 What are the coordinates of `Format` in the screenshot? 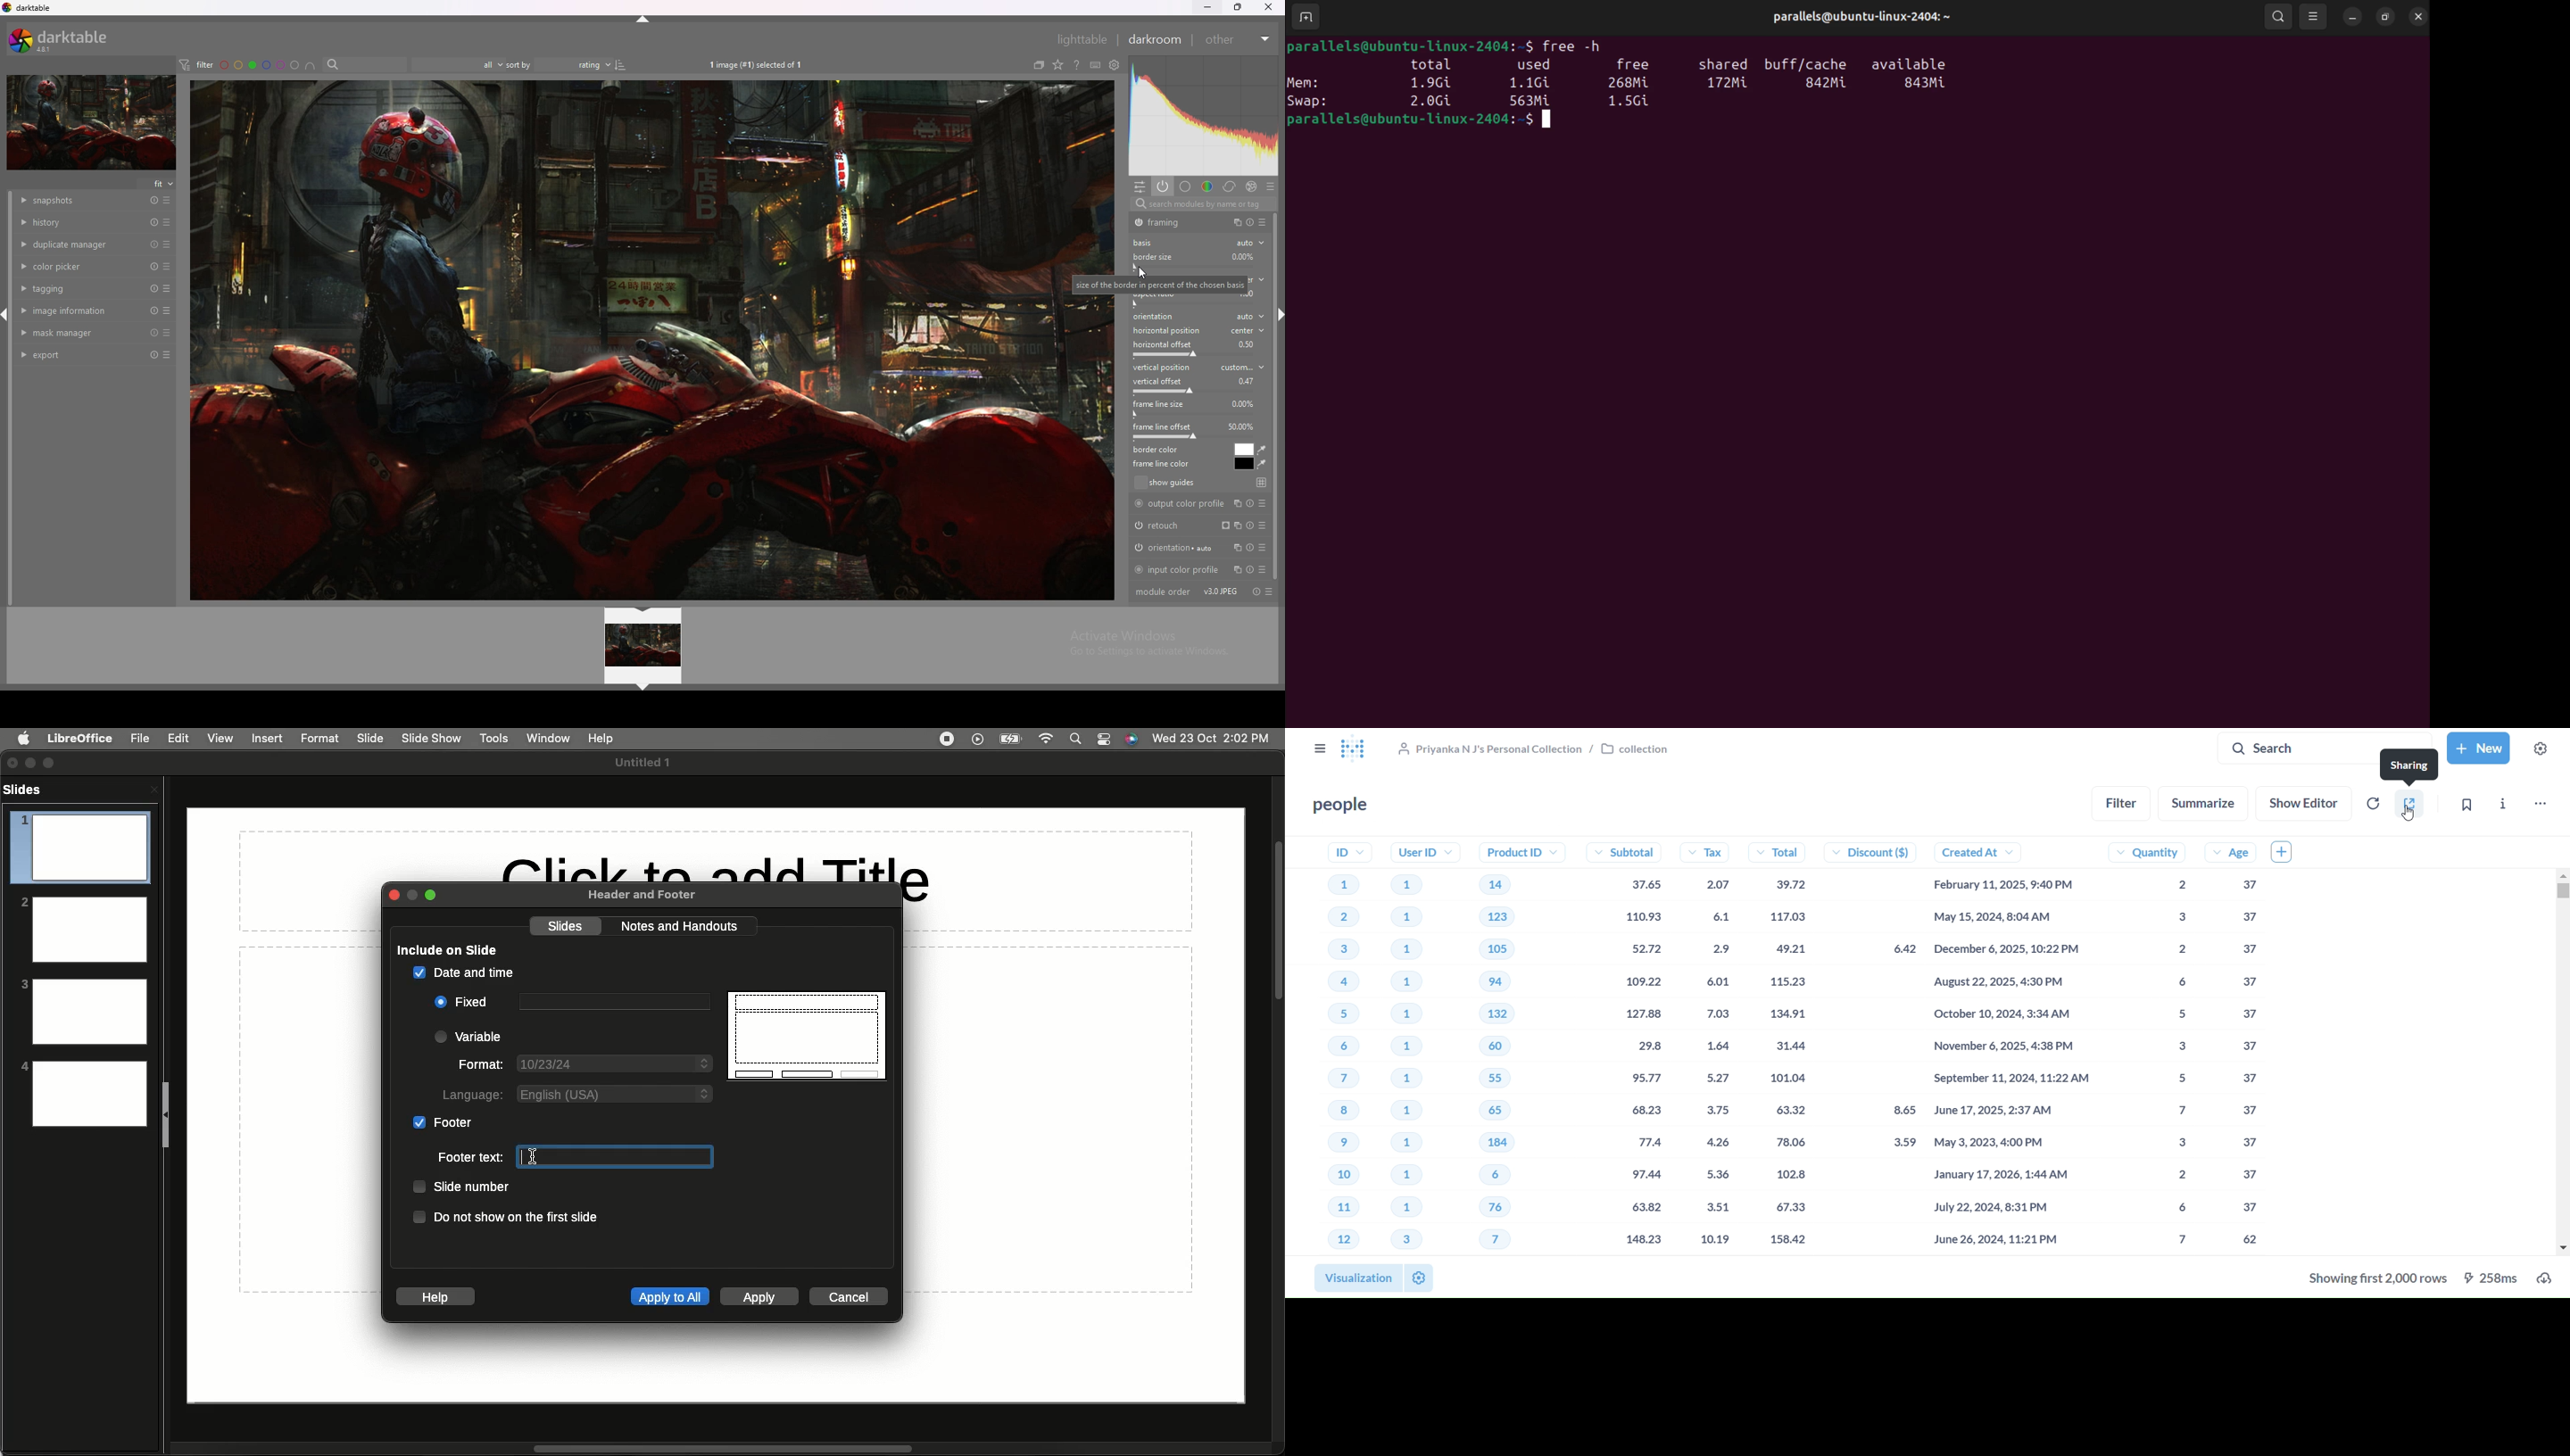 It's located at (481, 1063).